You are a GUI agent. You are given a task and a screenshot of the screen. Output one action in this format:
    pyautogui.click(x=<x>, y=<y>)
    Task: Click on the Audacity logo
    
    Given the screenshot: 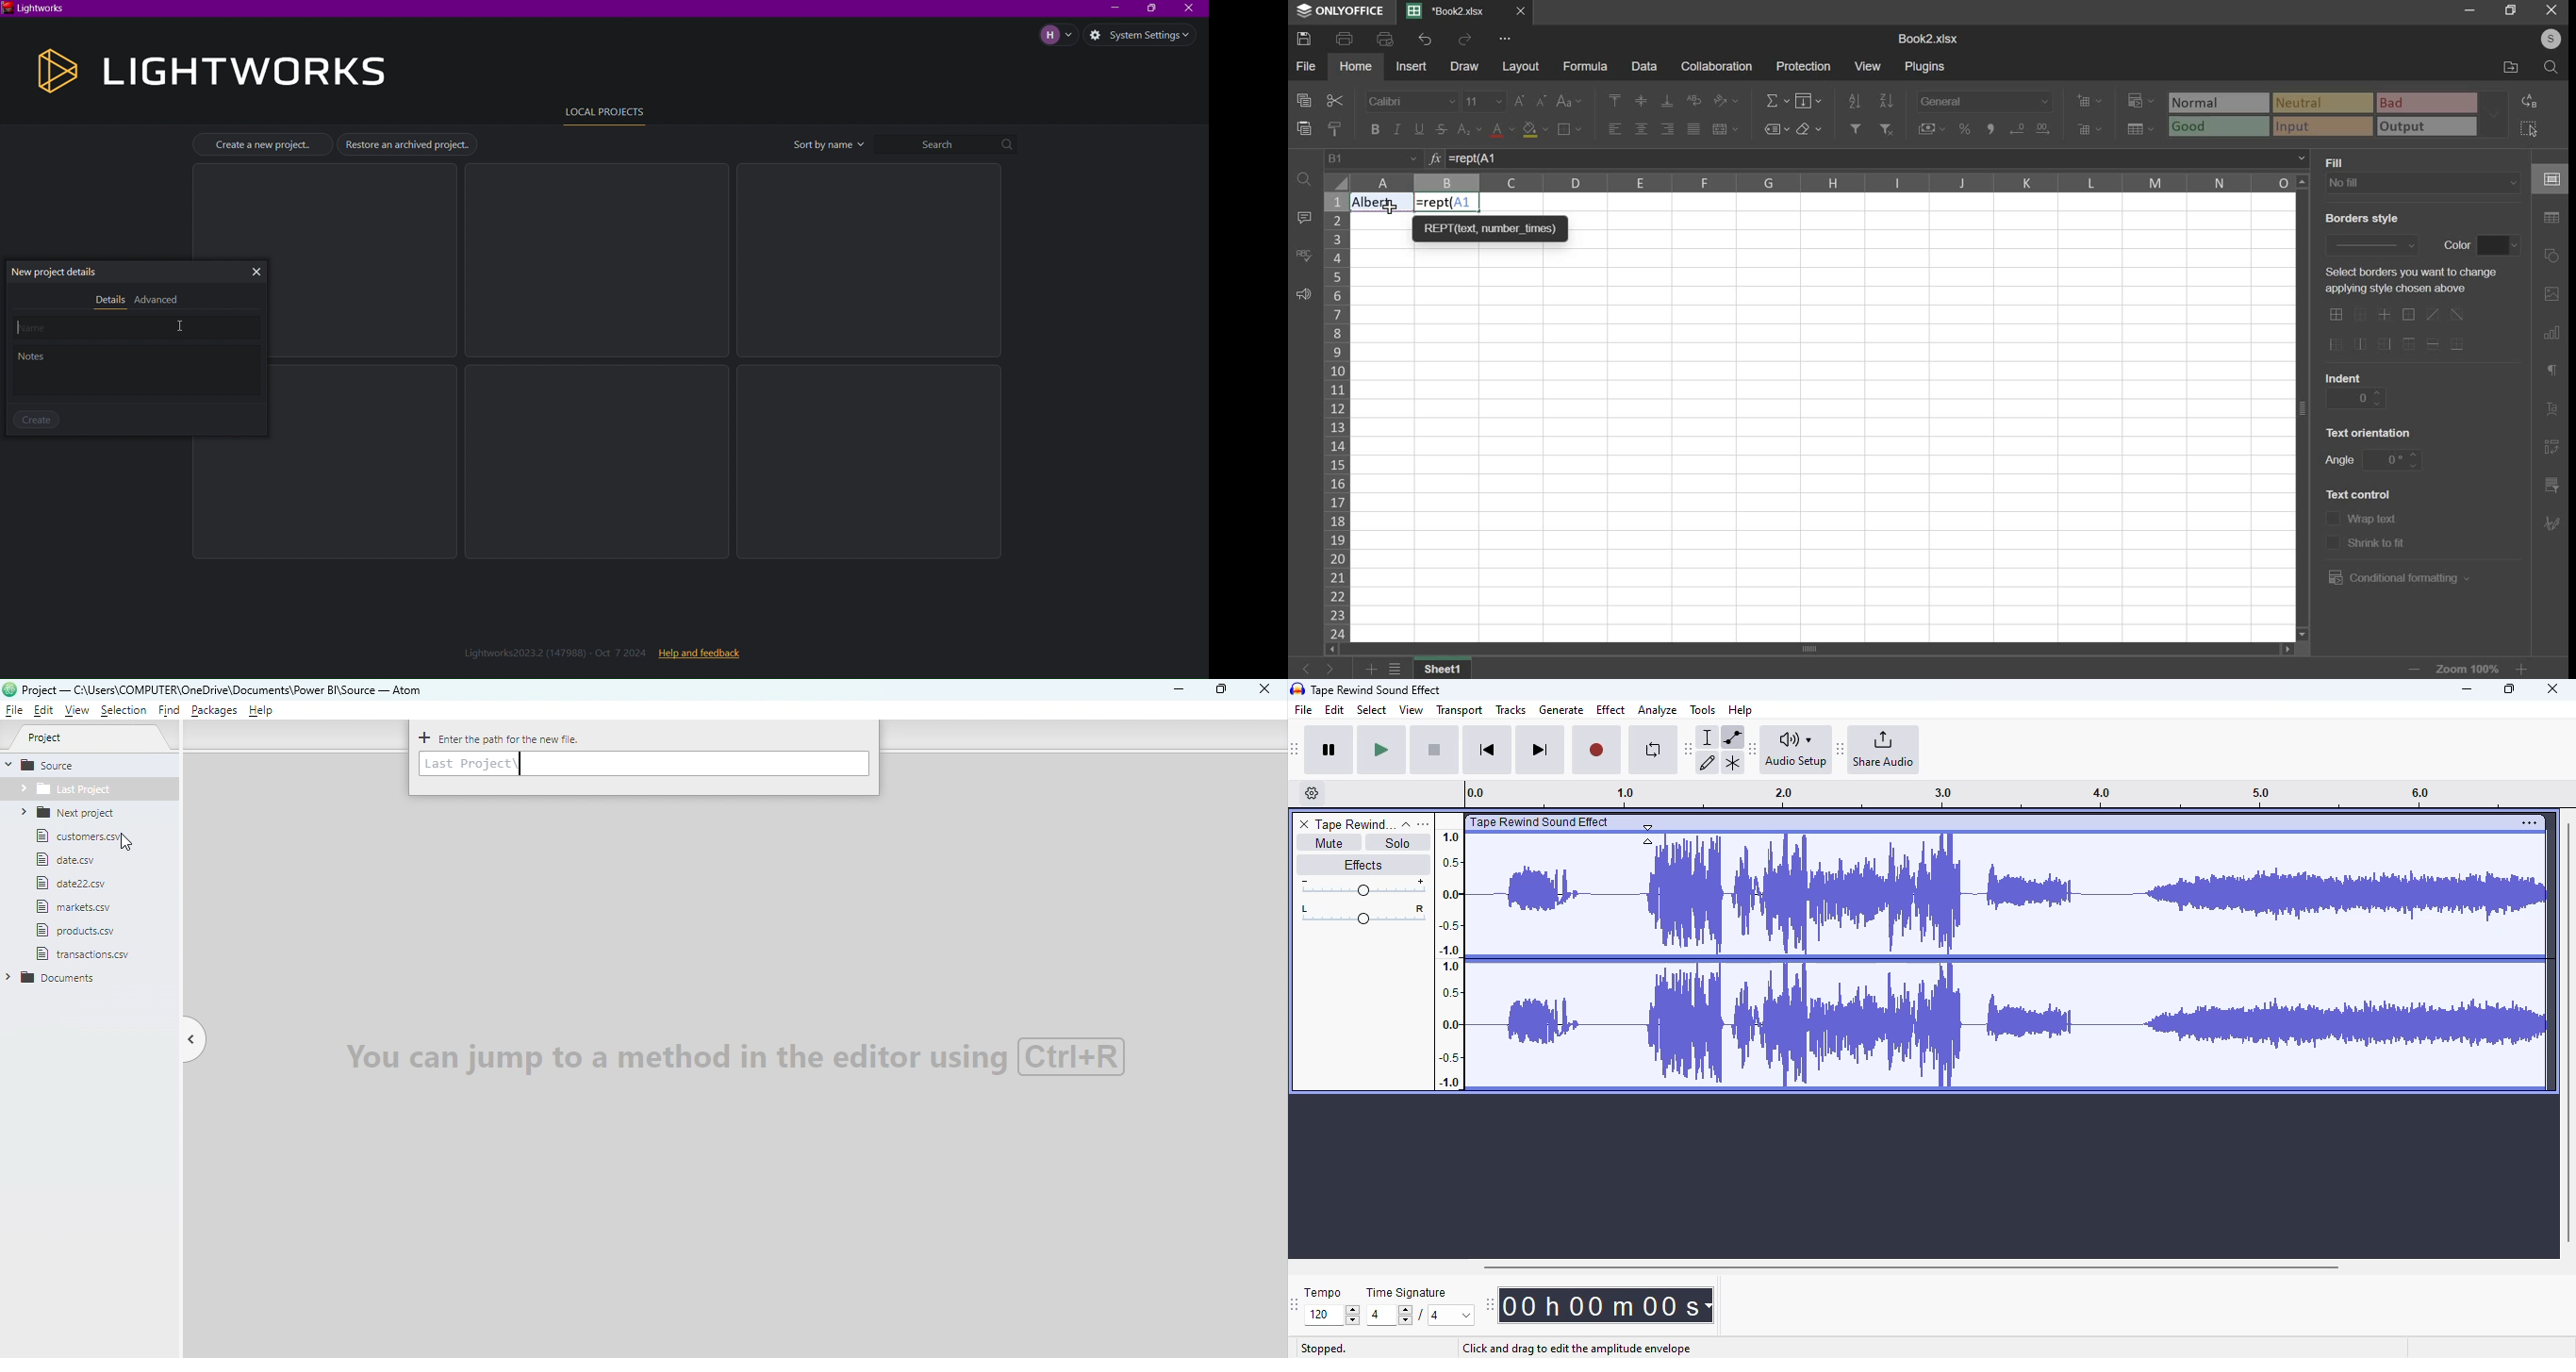 What is the action you would take?
    pyautogui.click(x=1297, y=689)
    